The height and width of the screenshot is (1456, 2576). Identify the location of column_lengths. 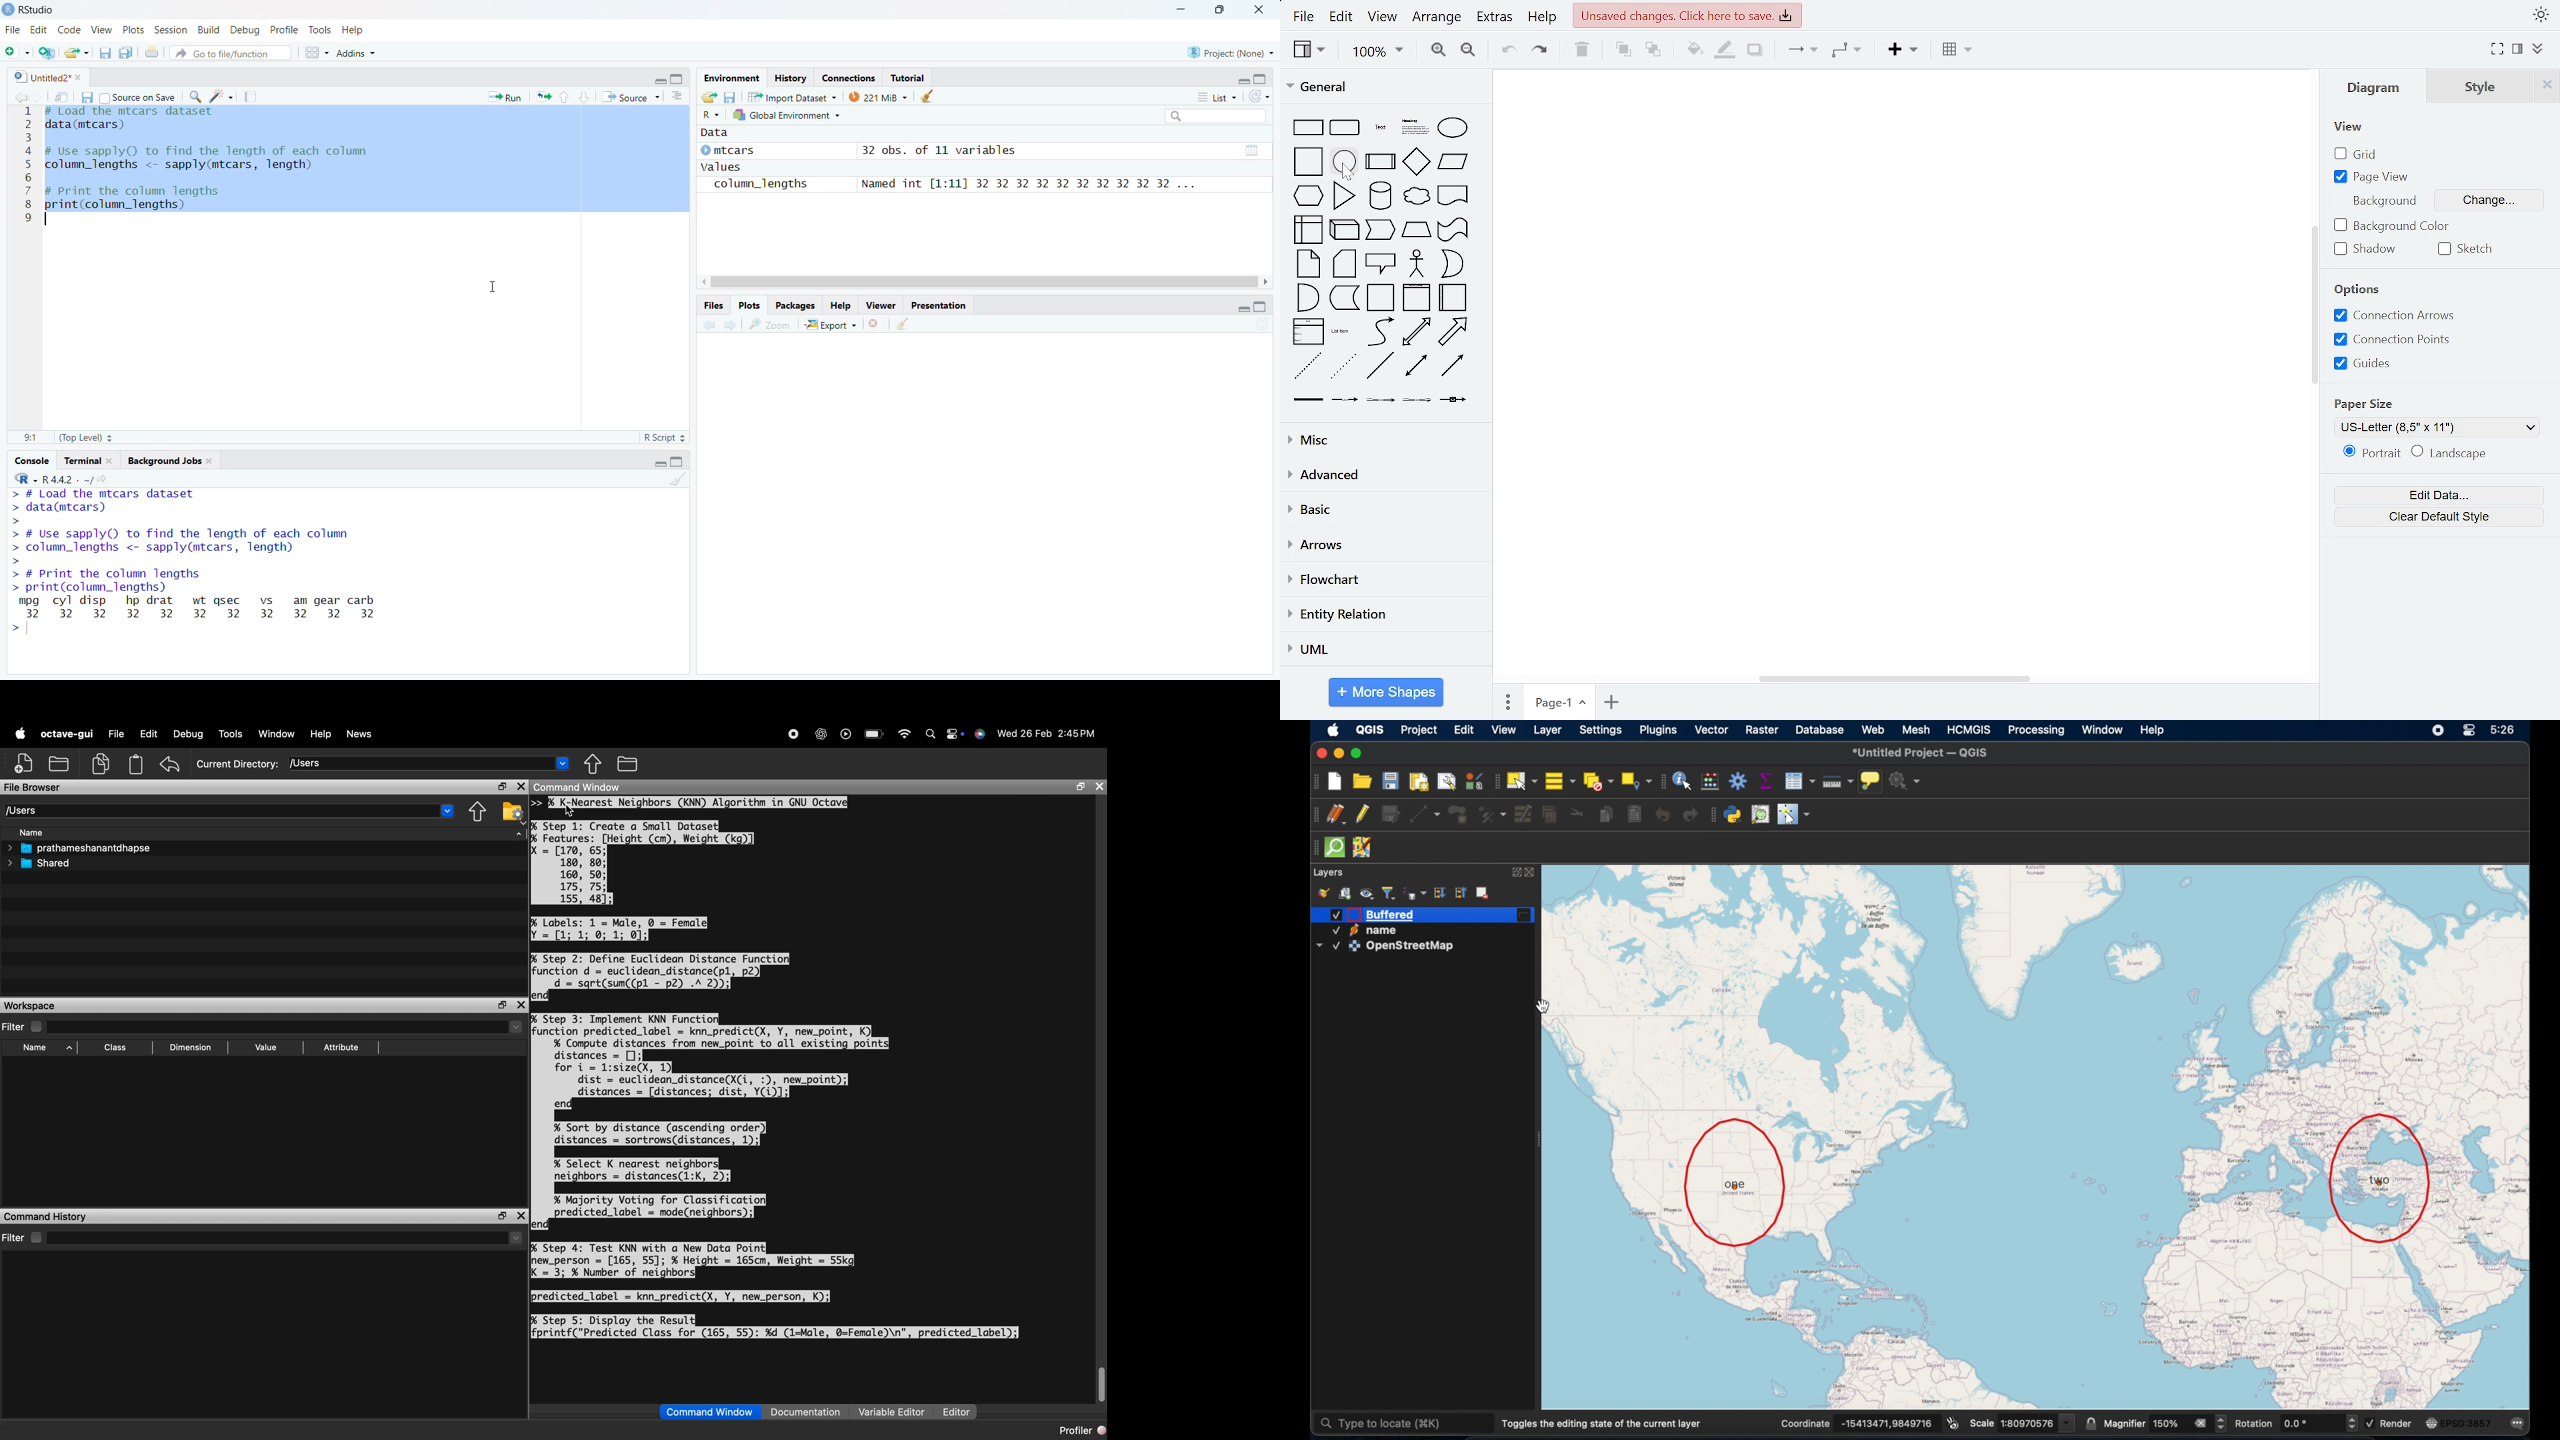
(757, 184).